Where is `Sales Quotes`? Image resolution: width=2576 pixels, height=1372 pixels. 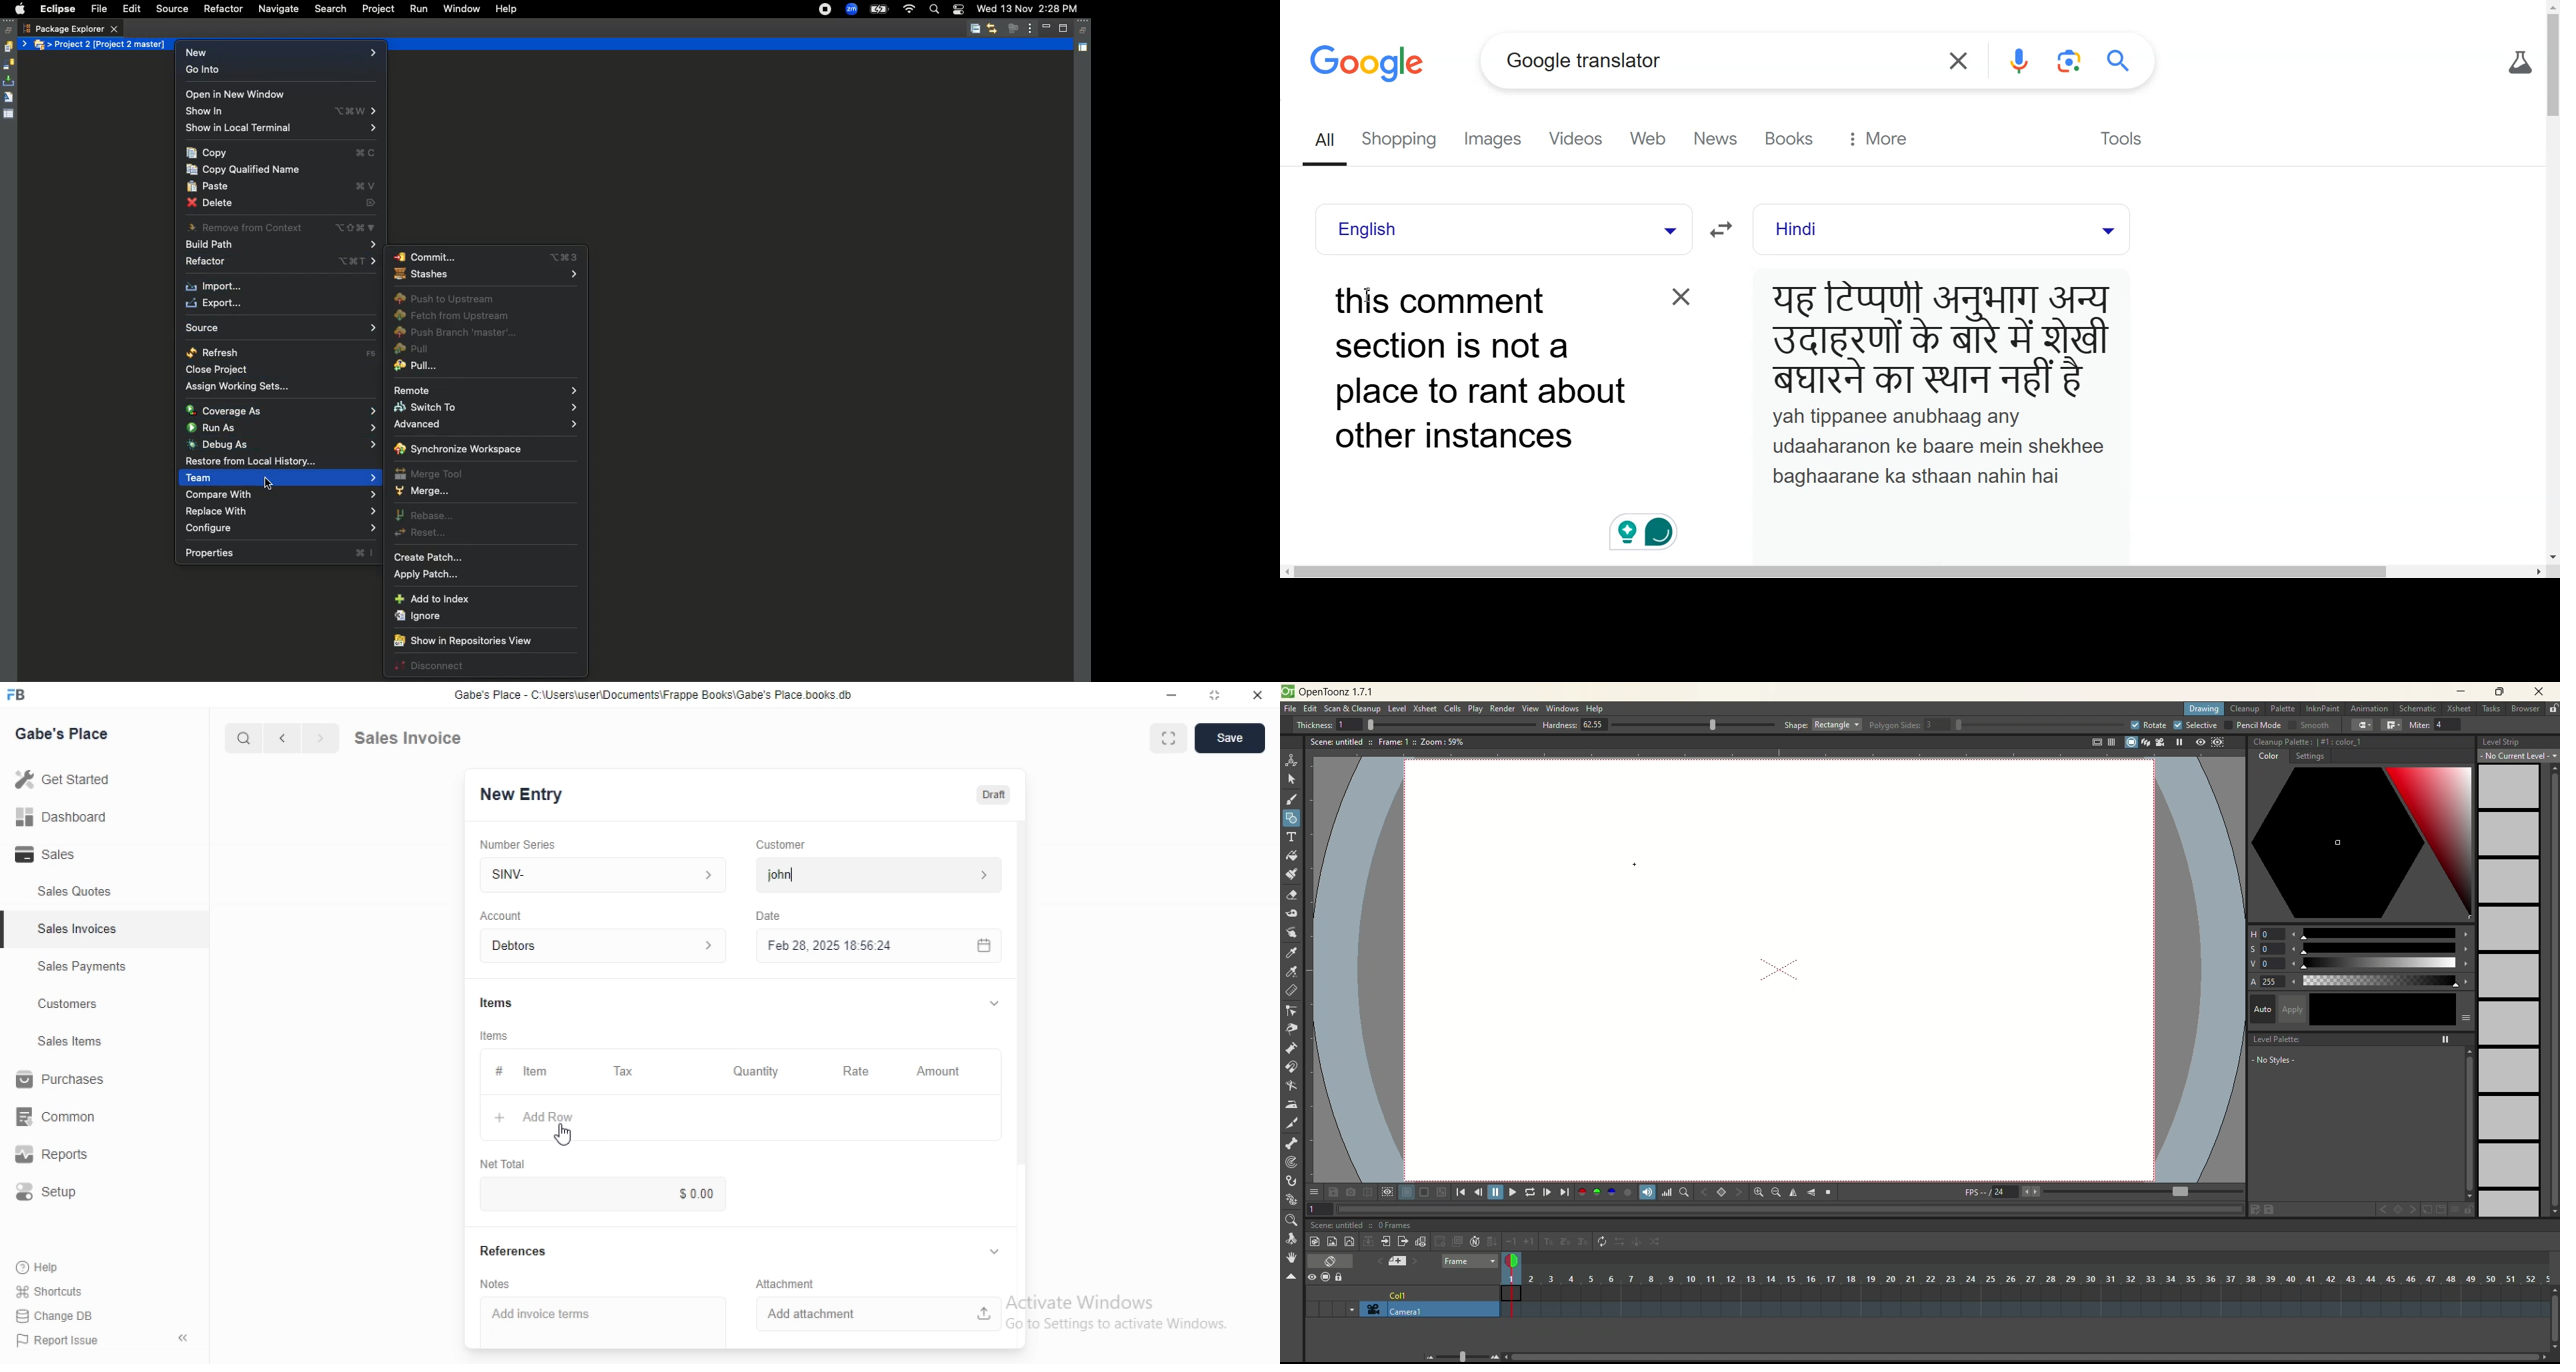 Sales Quotes is located at coordinates (64, 892).